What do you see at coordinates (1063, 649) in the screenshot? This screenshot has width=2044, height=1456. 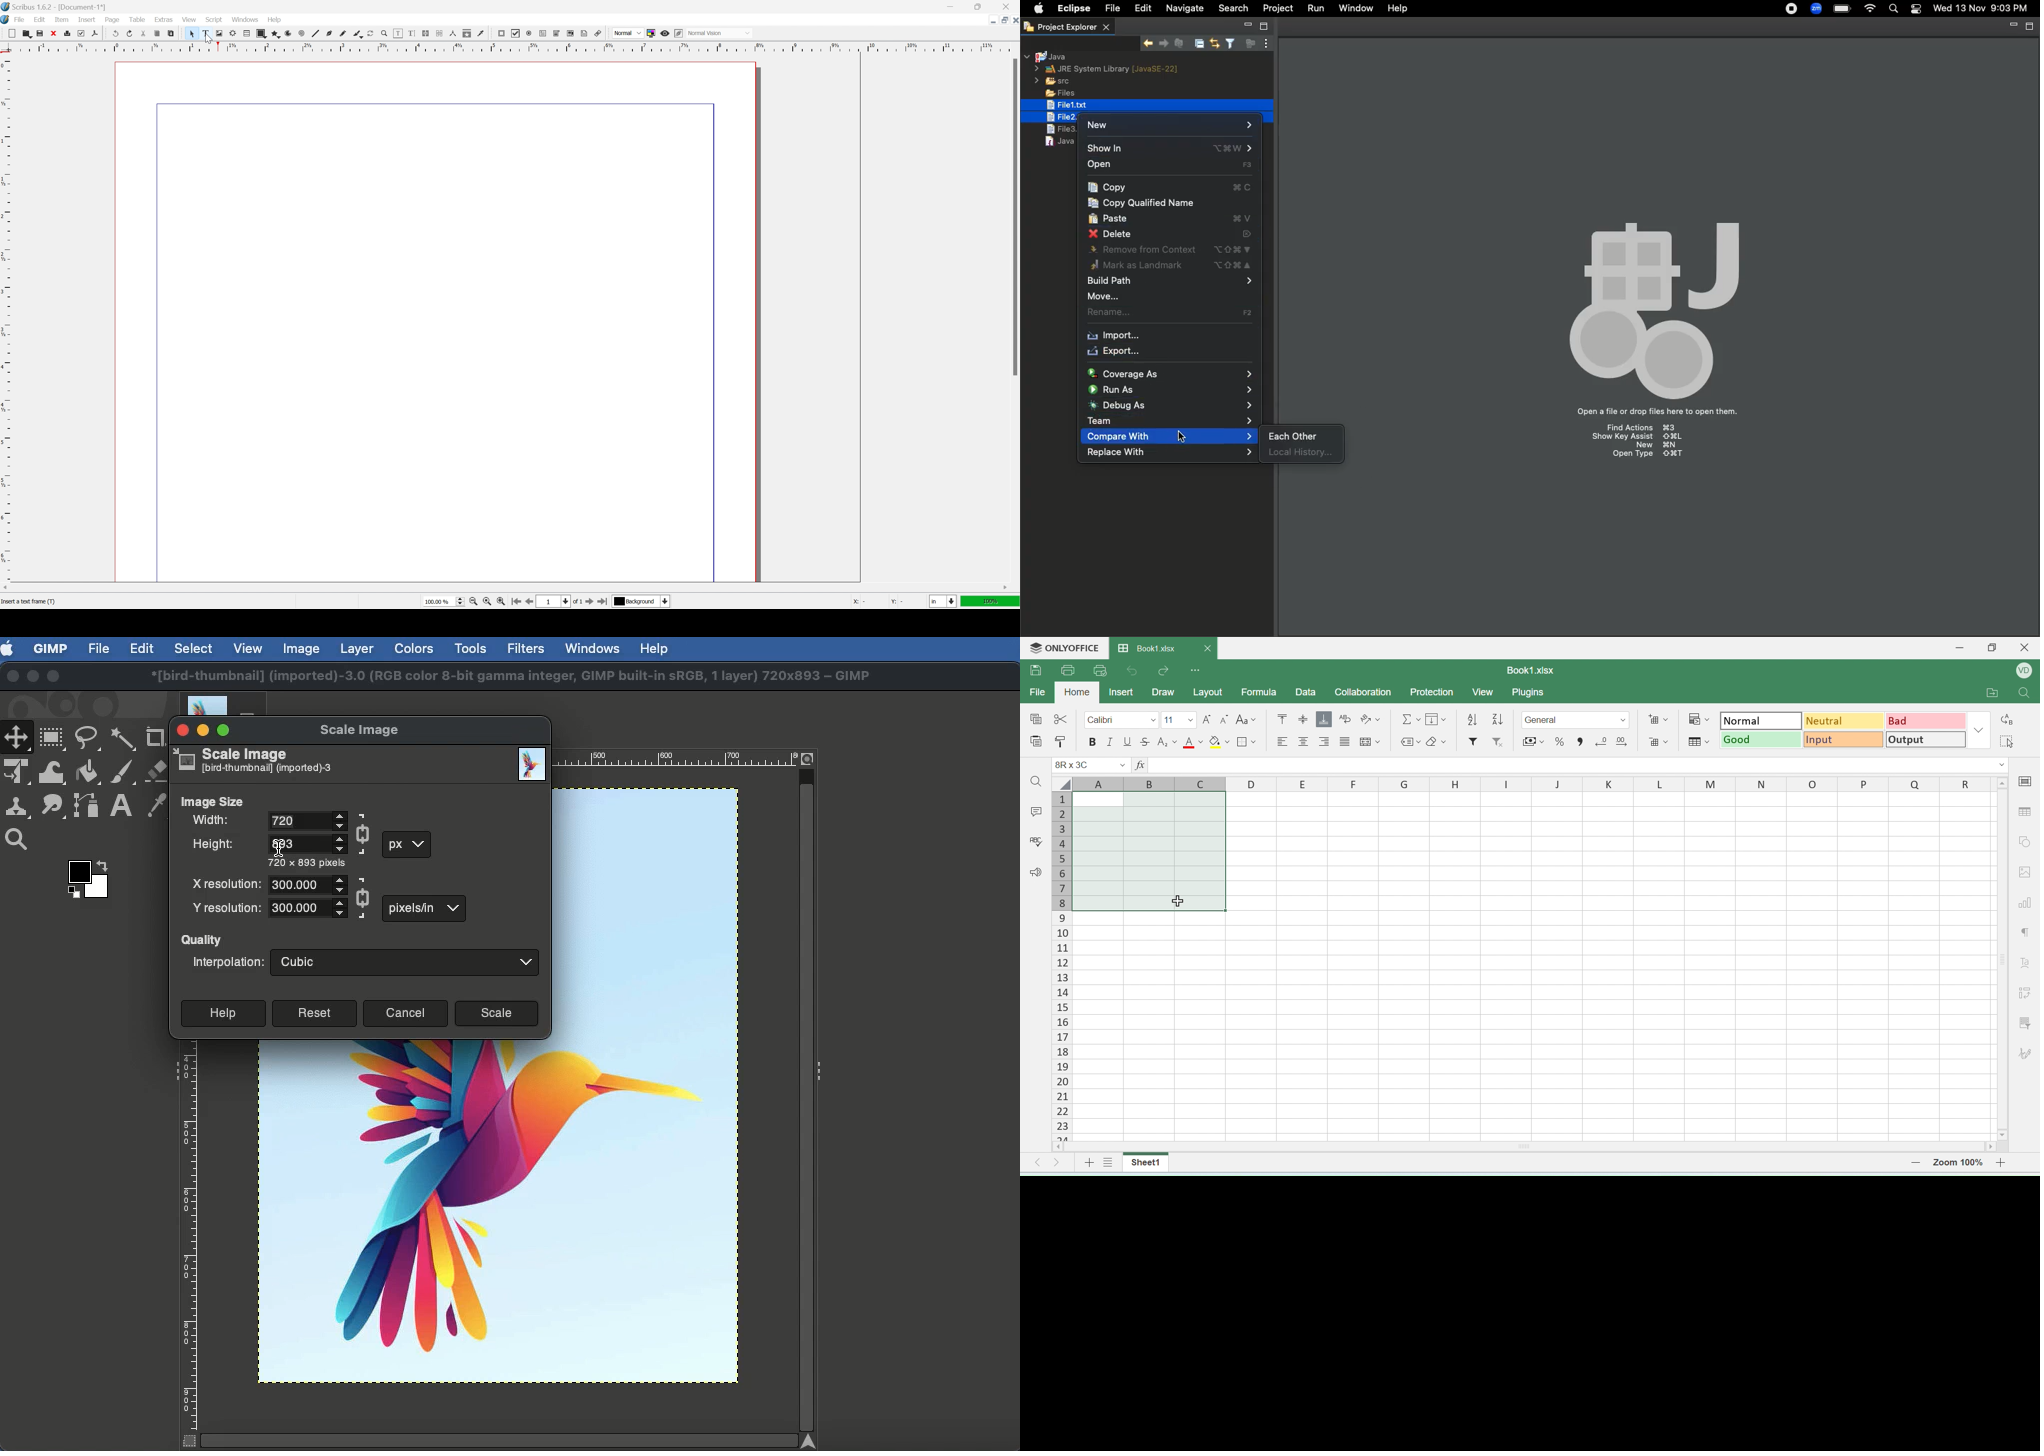 I see `onlyoffice logo` at bounding box center [1063, 649].